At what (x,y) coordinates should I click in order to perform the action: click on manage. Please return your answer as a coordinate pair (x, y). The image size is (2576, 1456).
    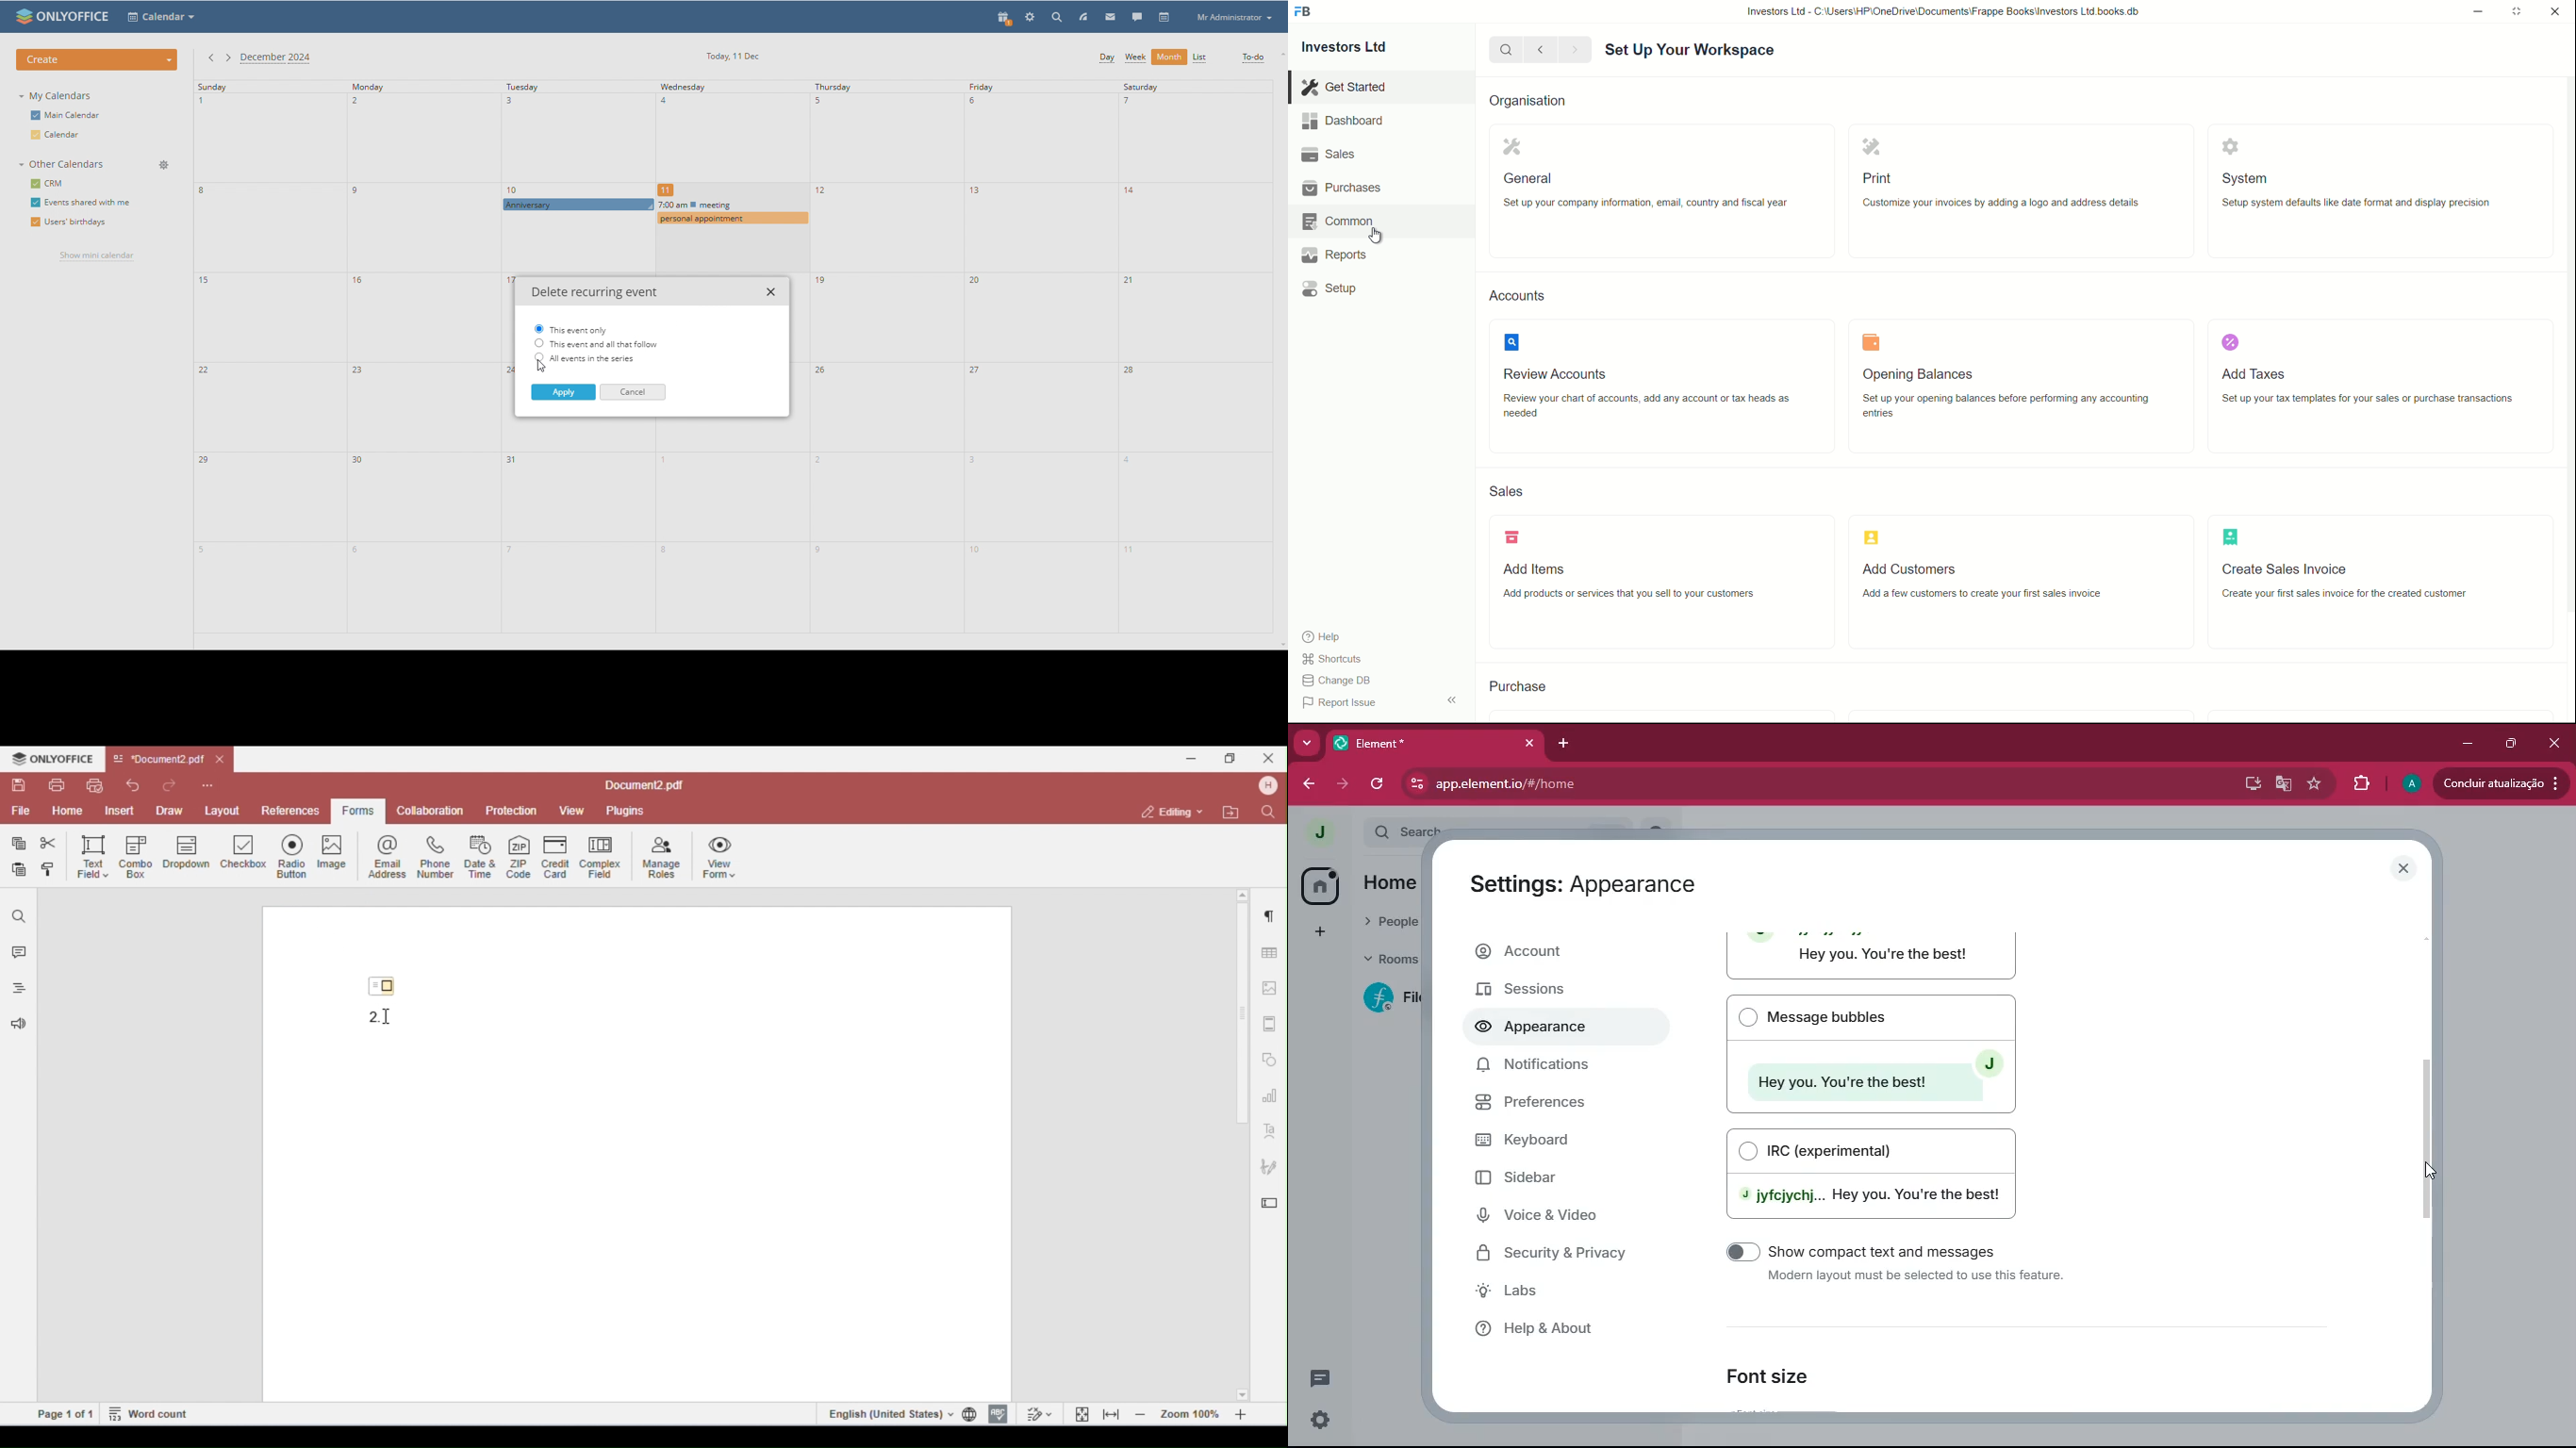
    Looking at the image, I should click on (163, 165).